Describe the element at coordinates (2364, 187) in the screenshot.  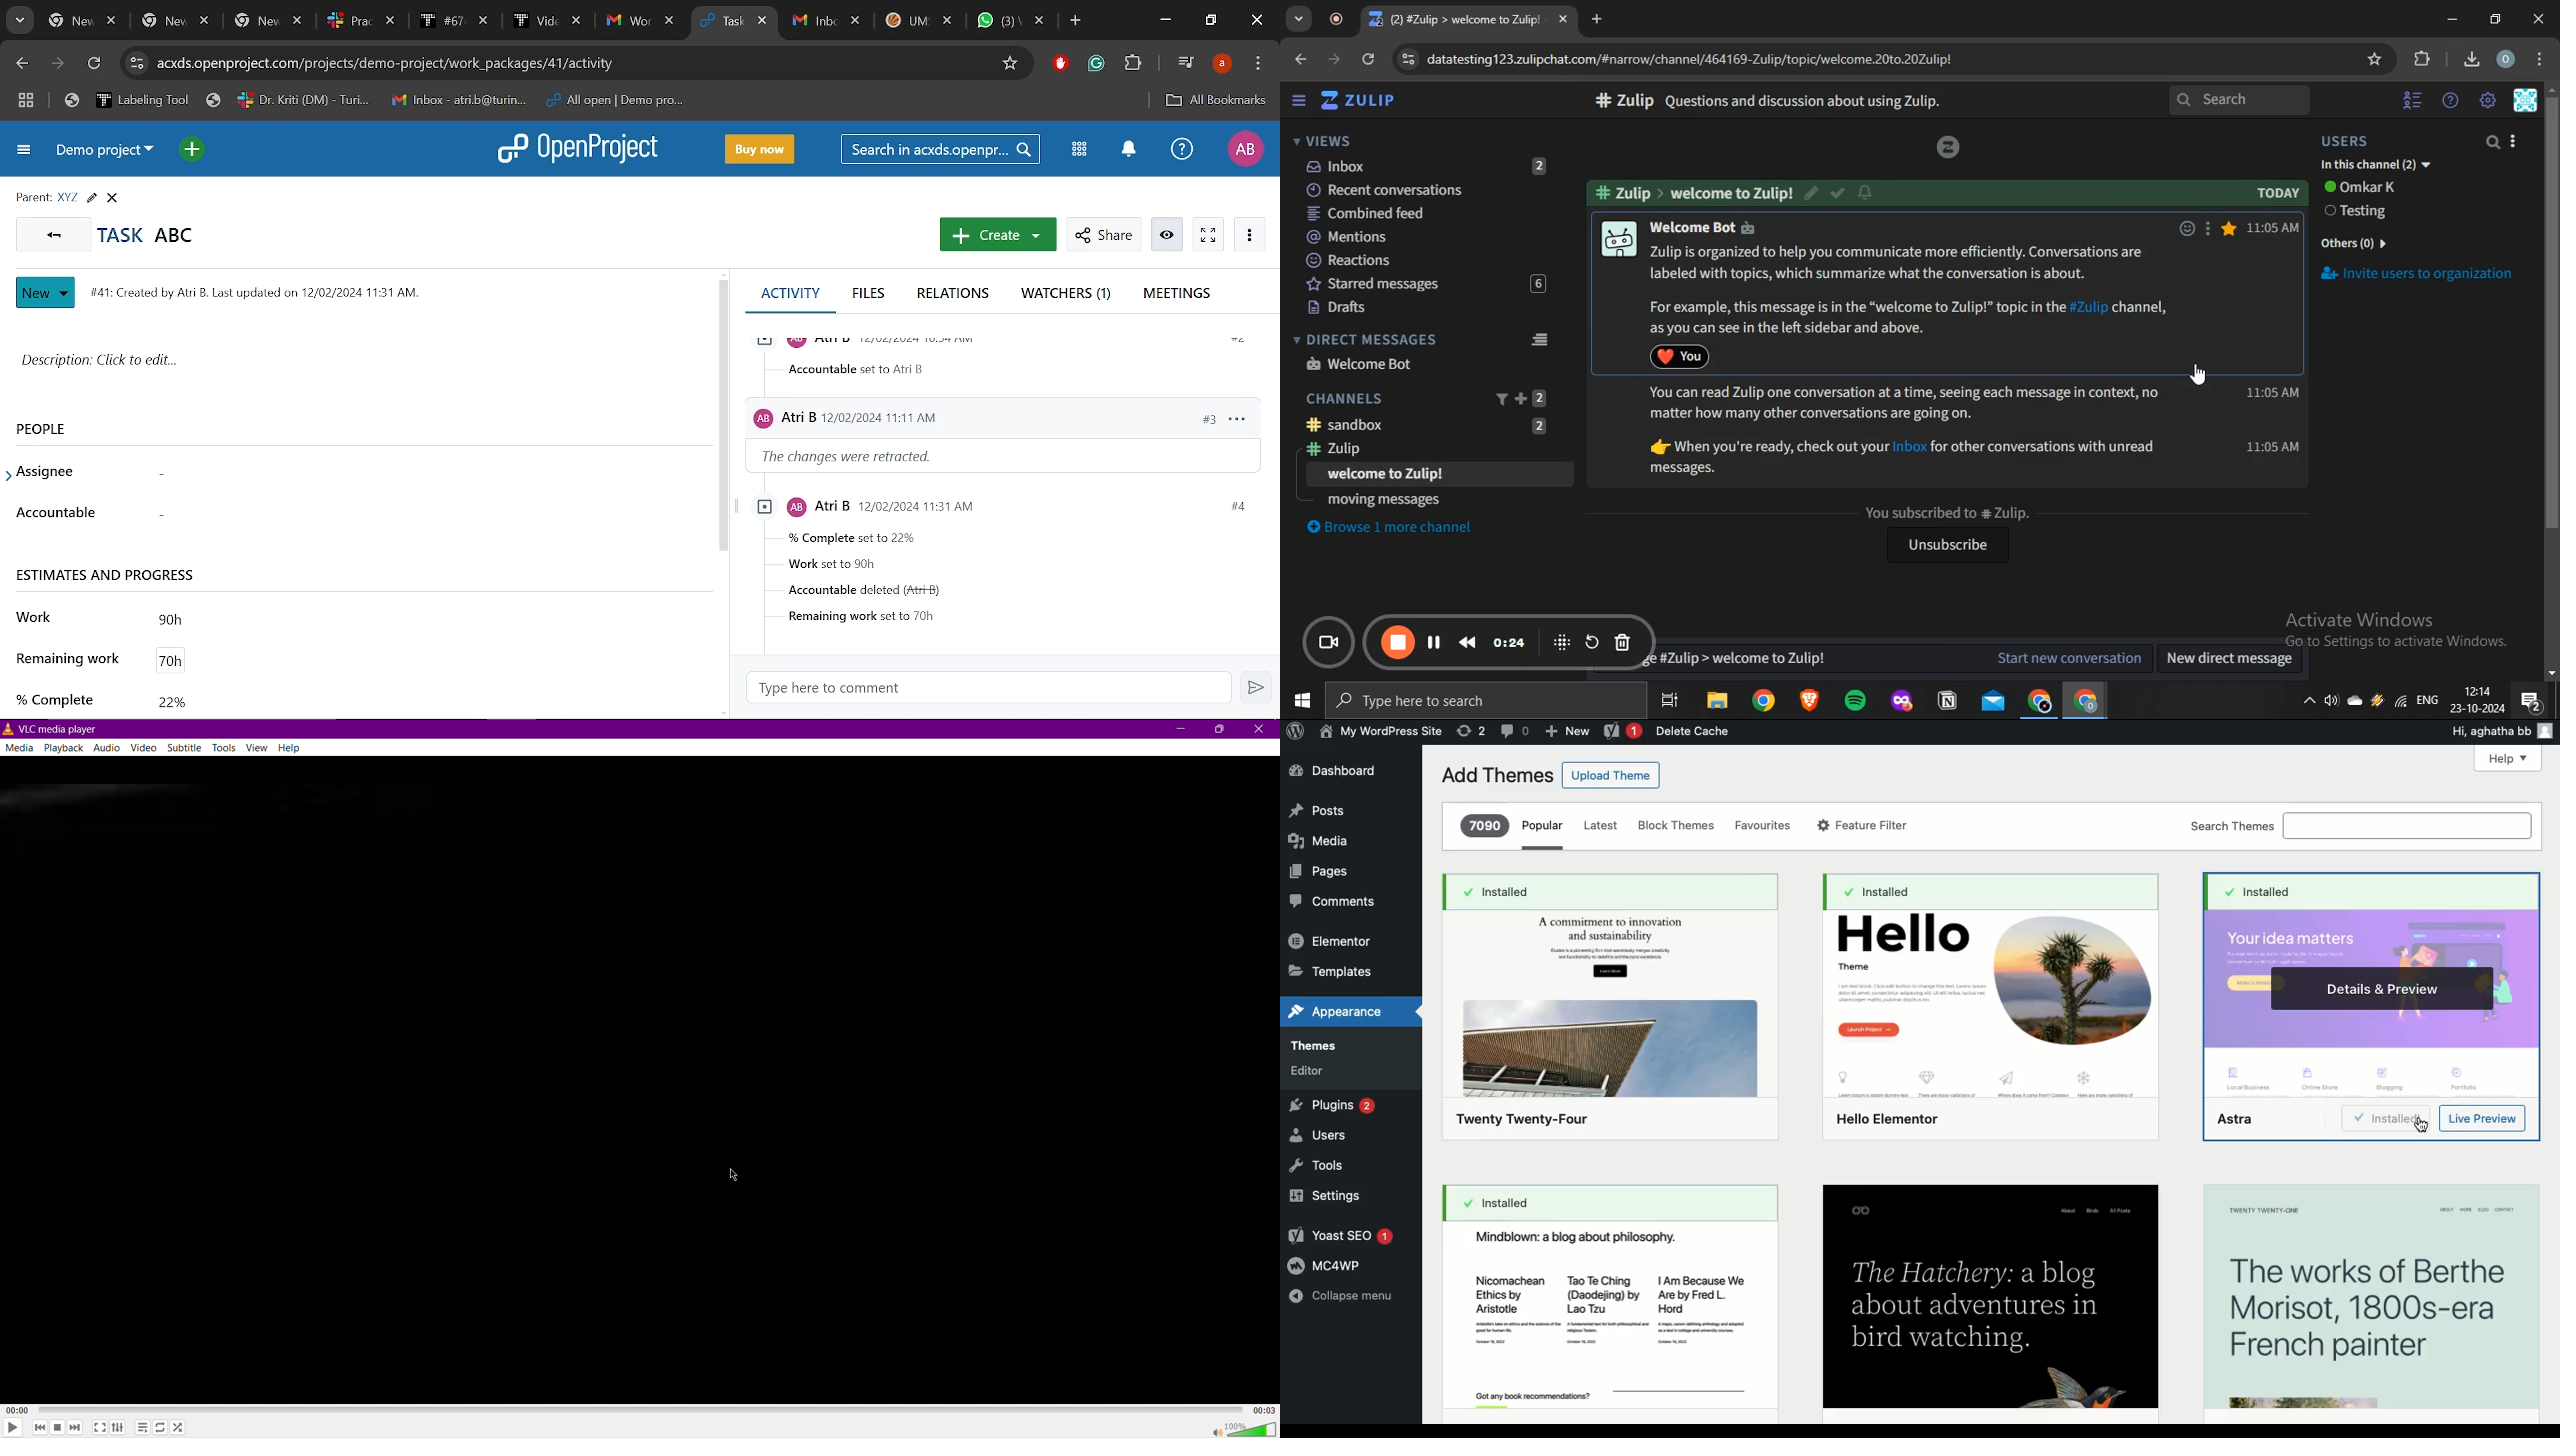
I see `text` at that location.